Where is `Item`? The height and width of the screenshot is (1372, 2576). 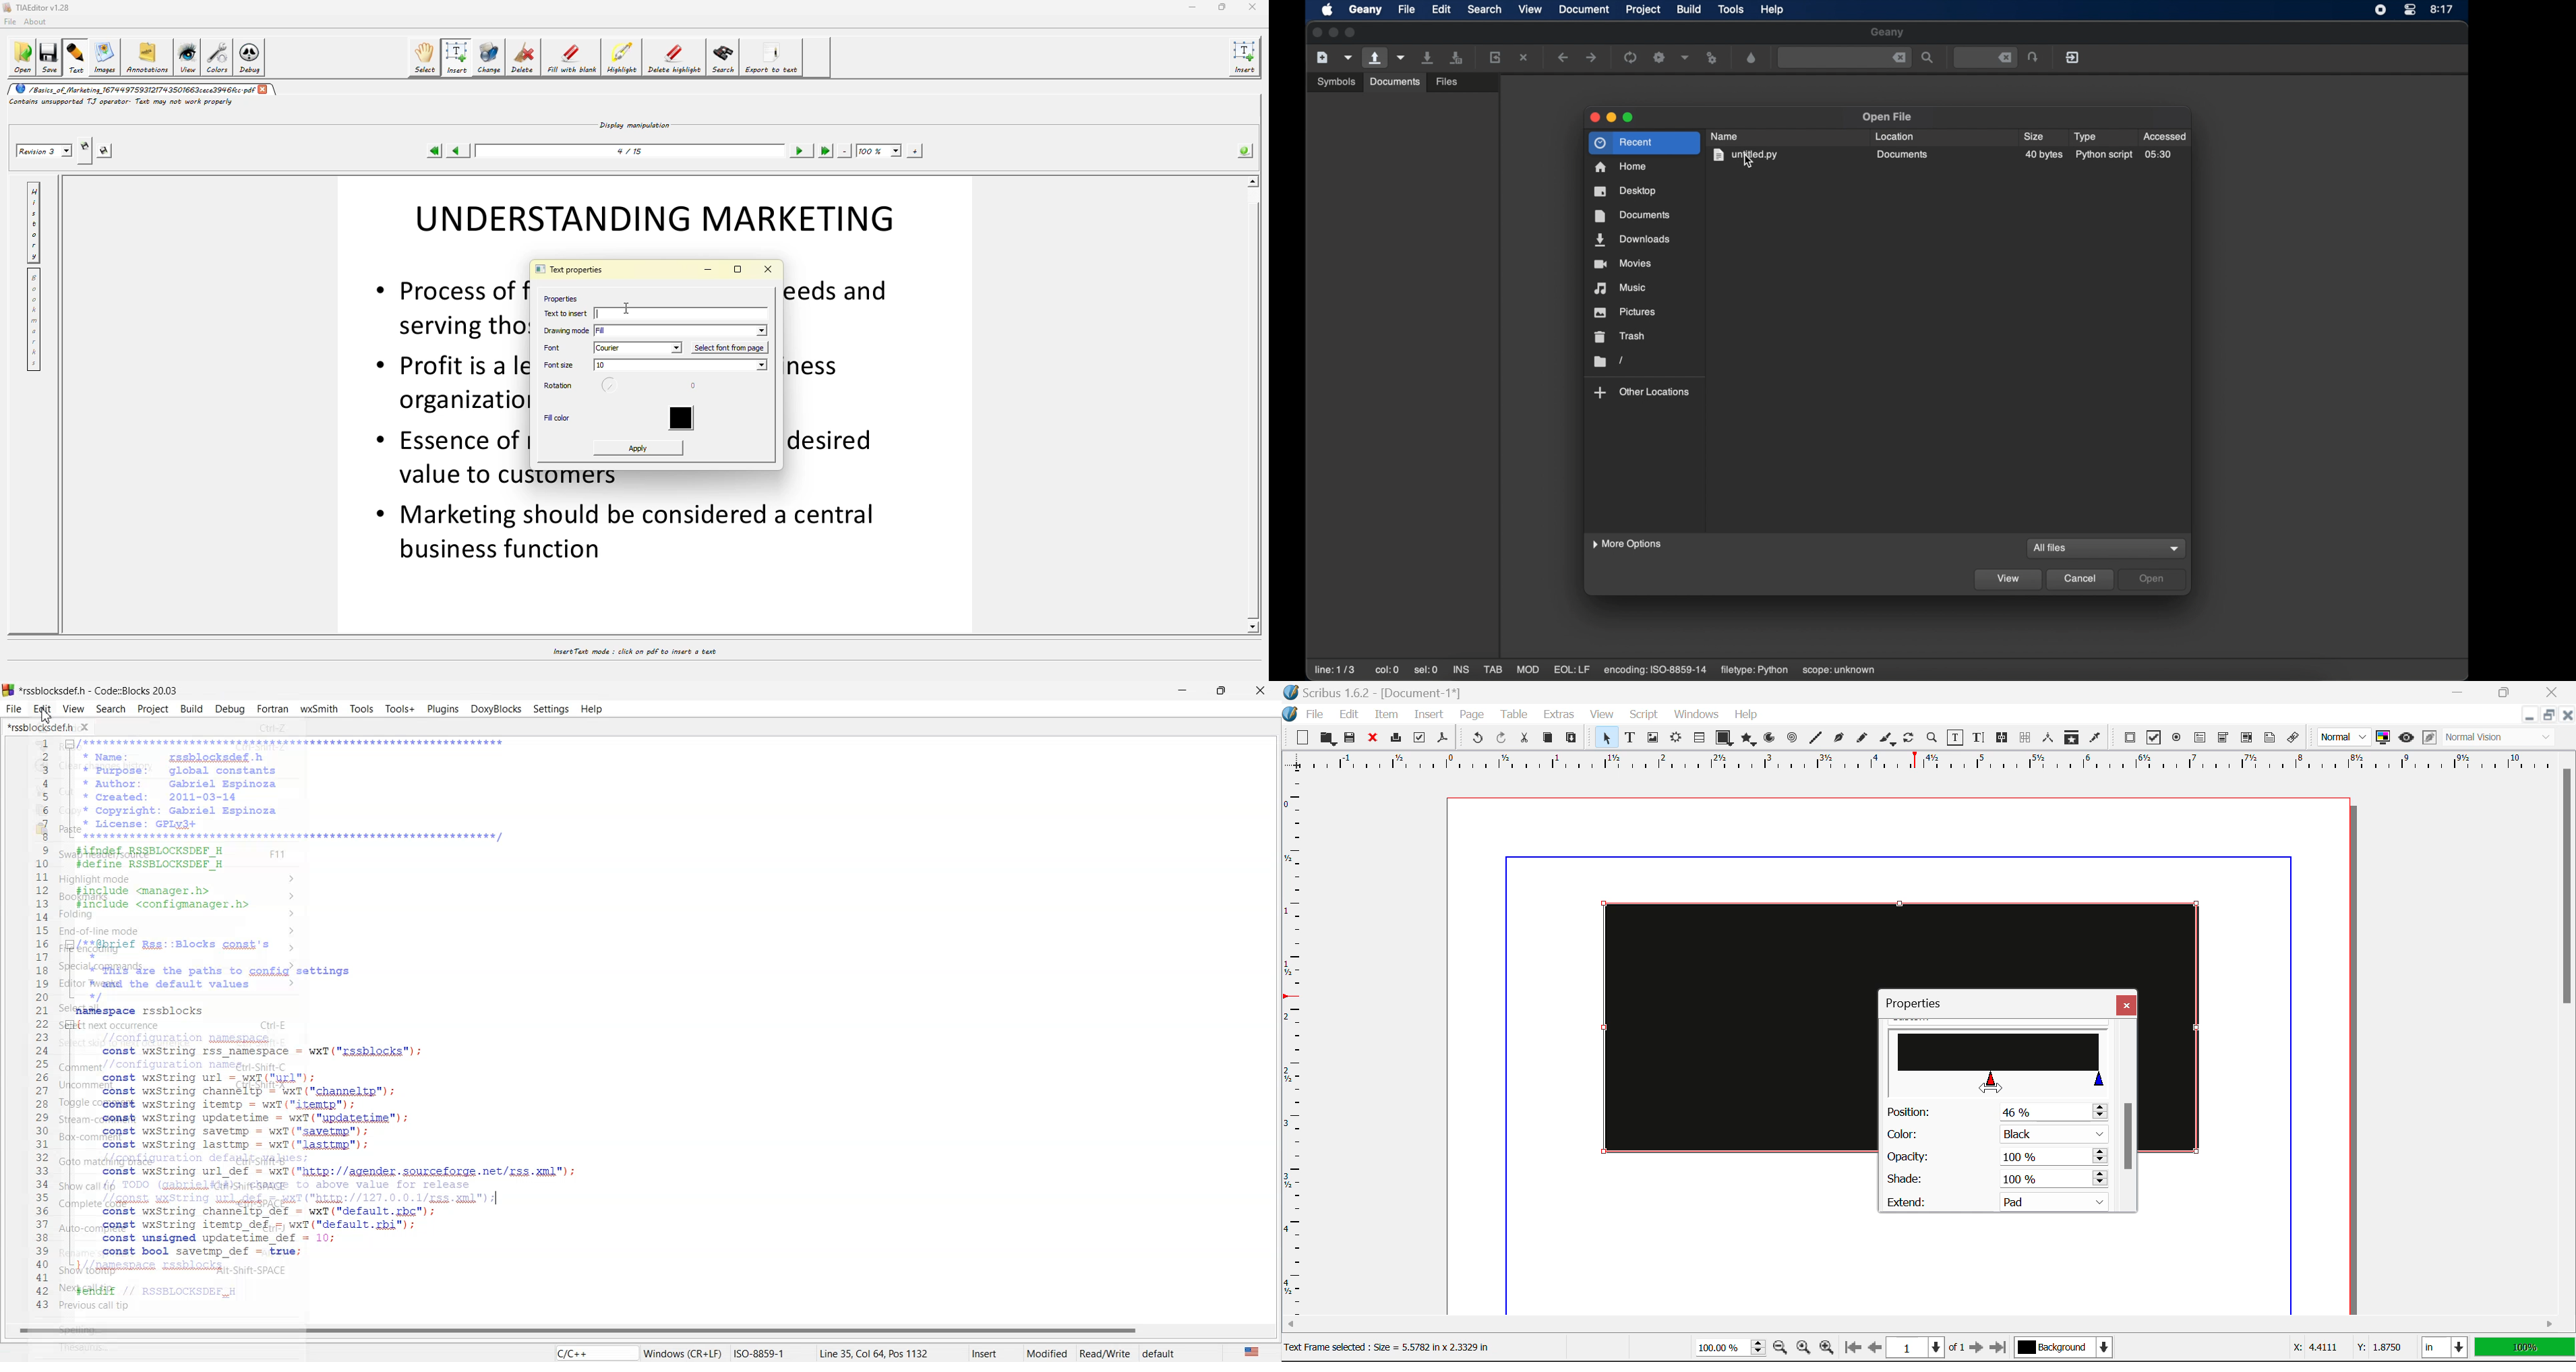 Item is located at coordinates (1387, 716).